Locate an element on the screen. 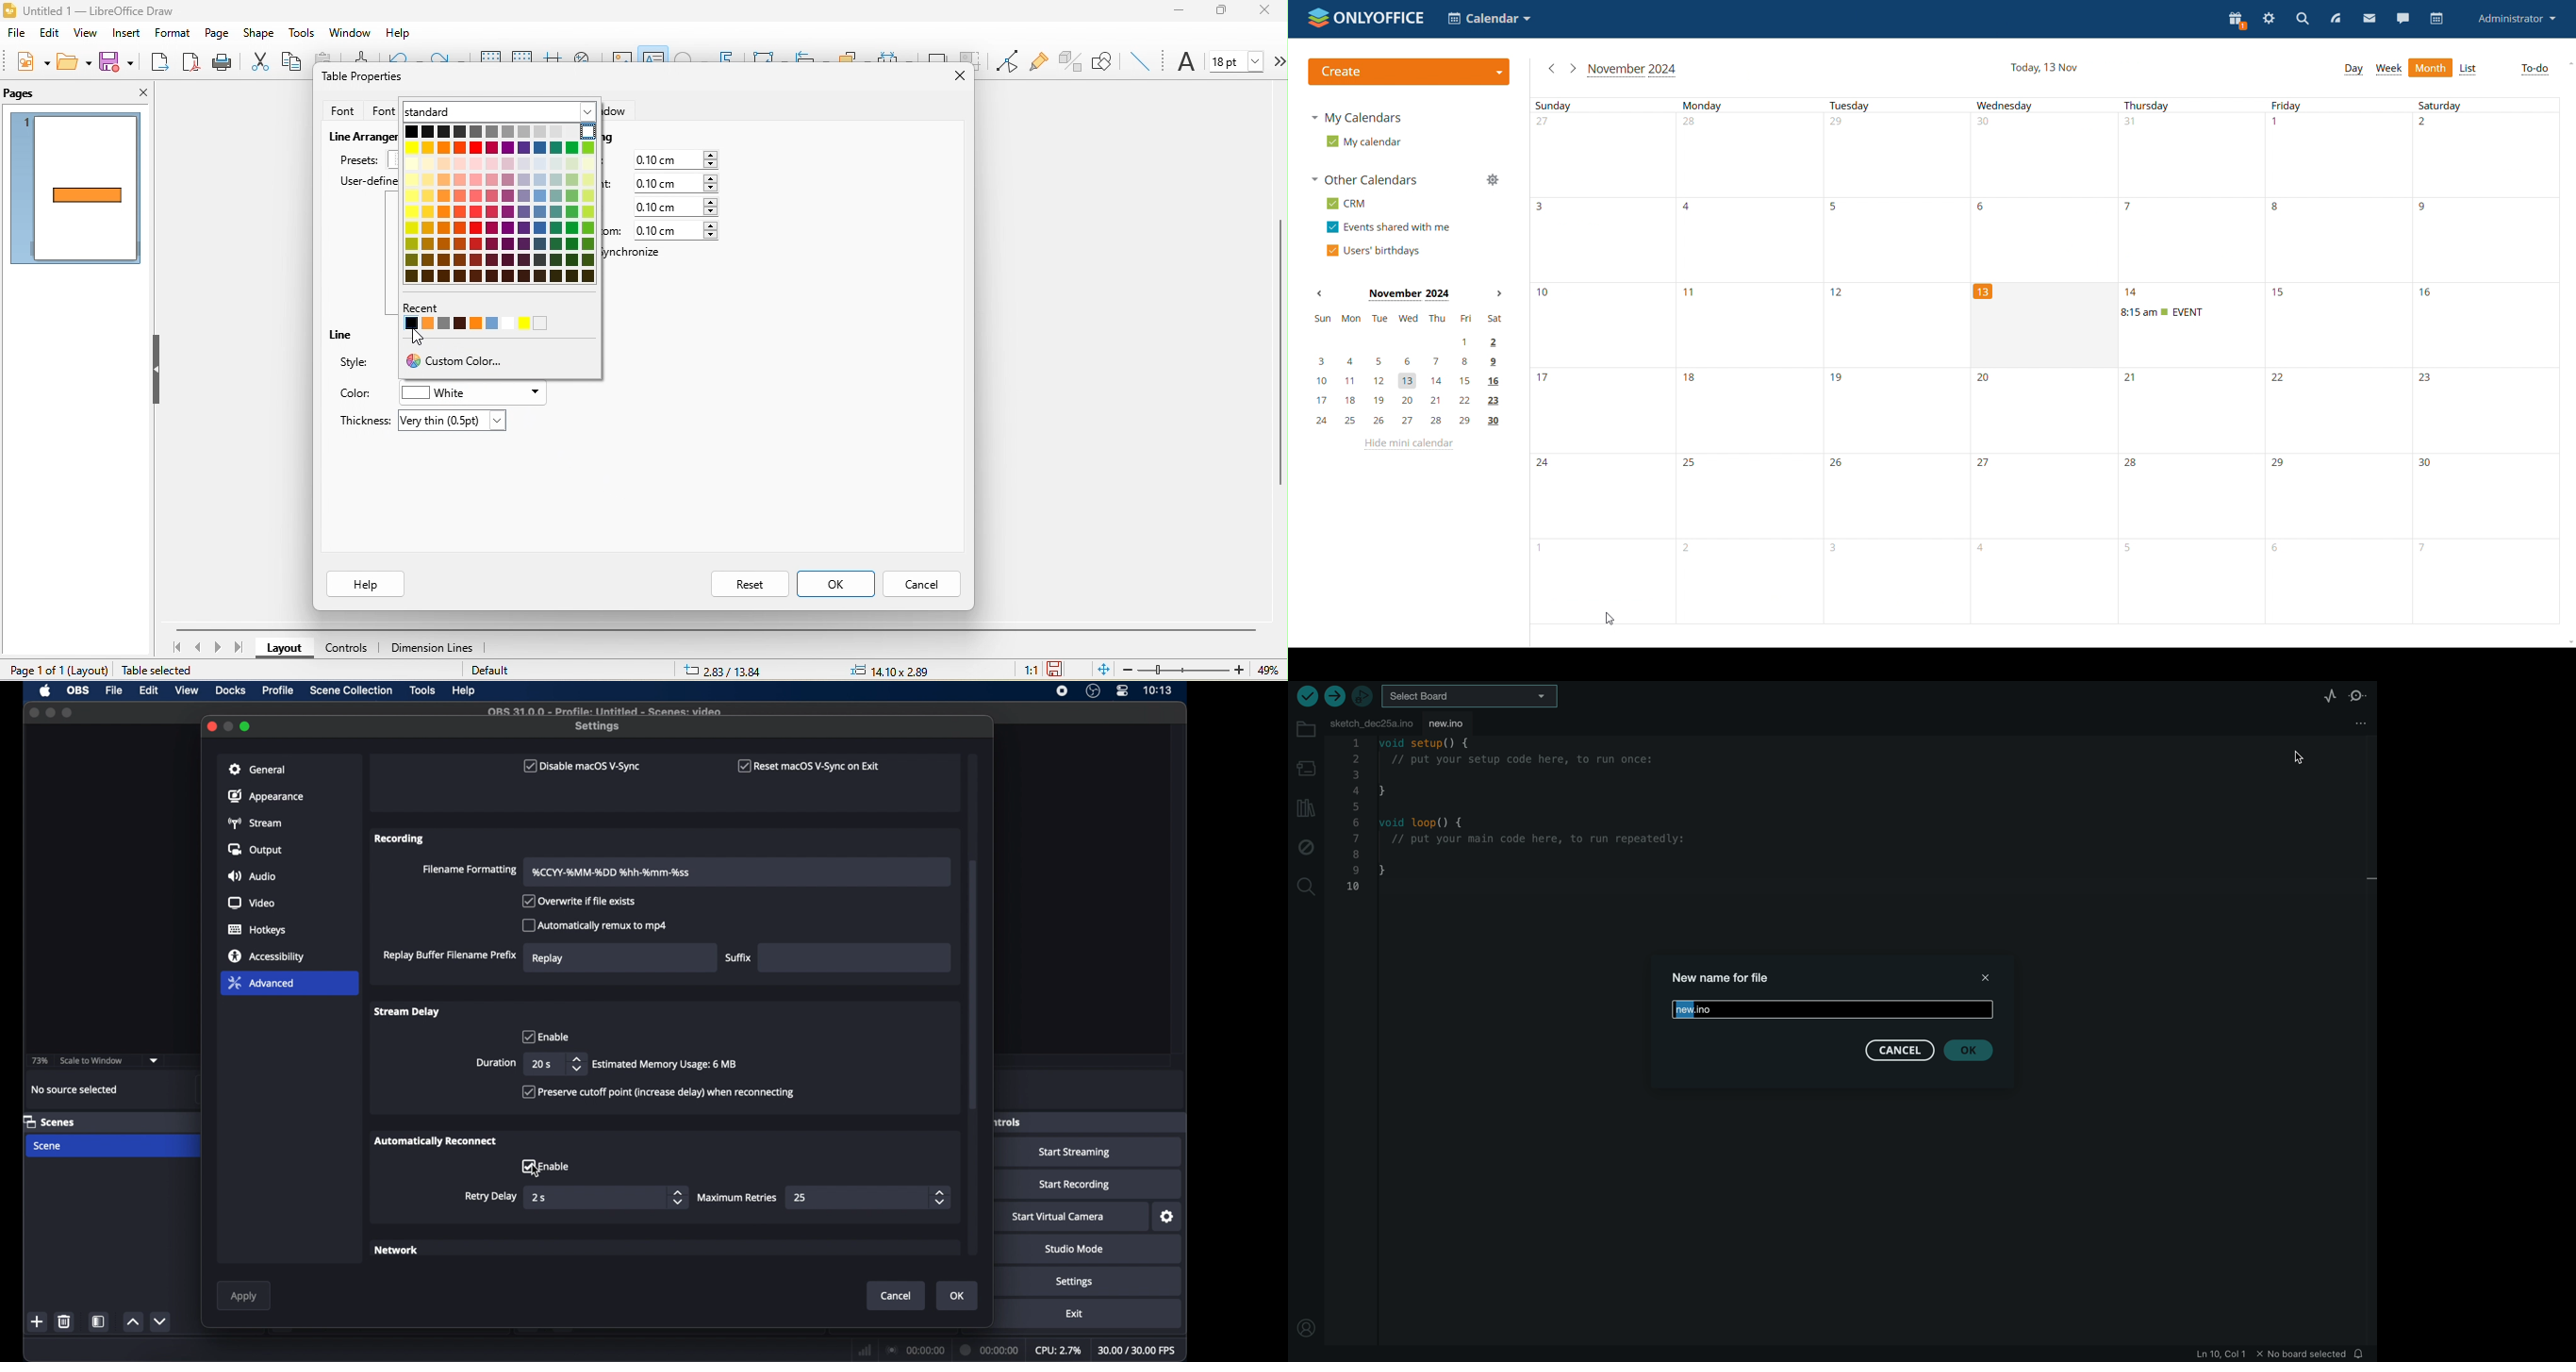 This screenshot has width=2576, height=1372. custom color is located at coordinates (454, 363).